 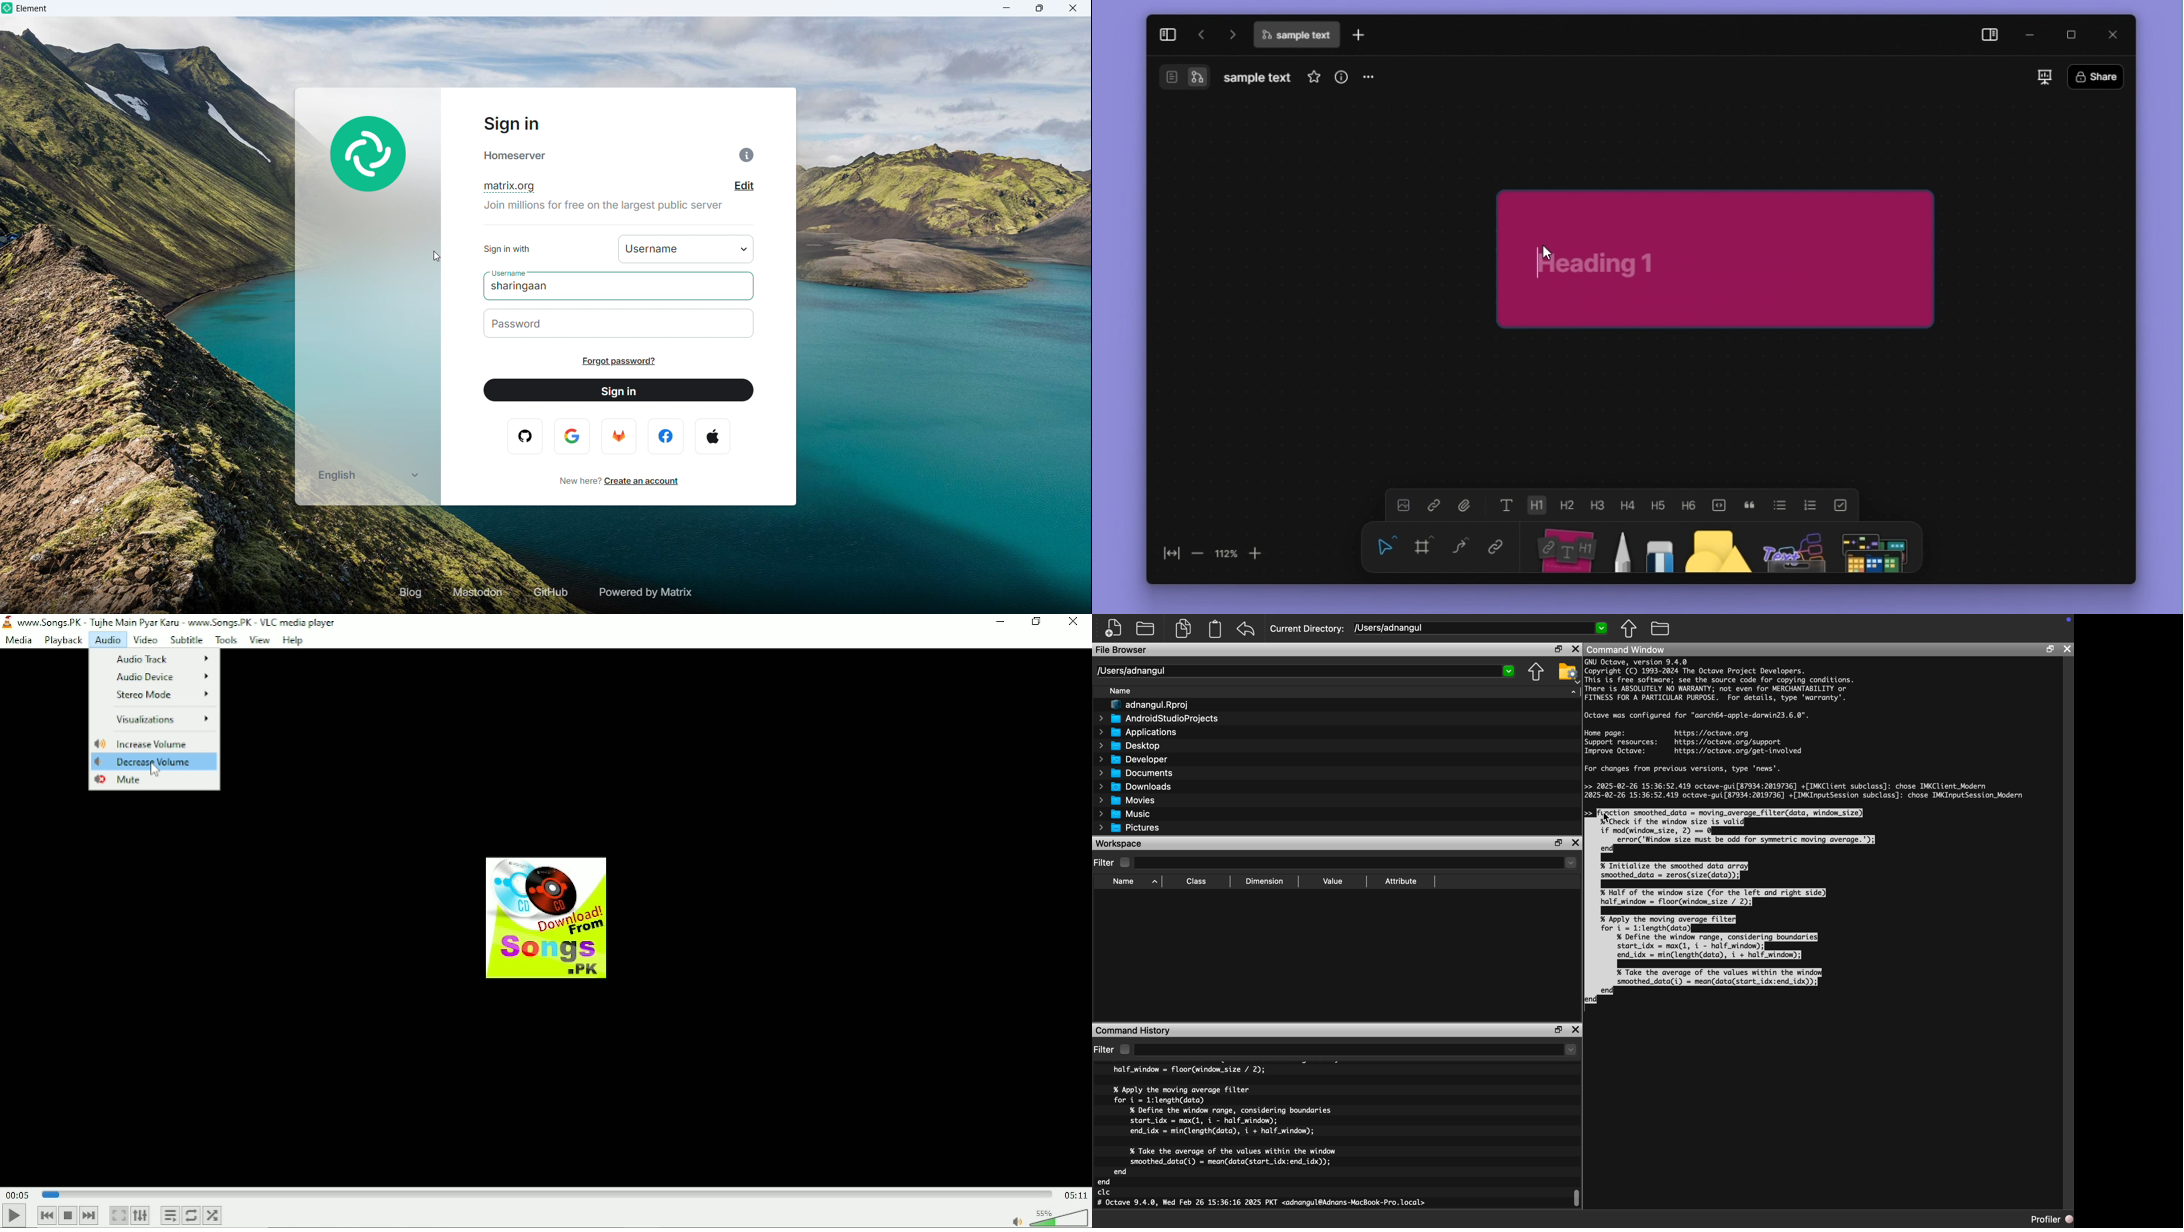 What do you see at coordinates (146, 762) in the screenshot?
I see `Decrease volume` at bounding box center [146, 762].